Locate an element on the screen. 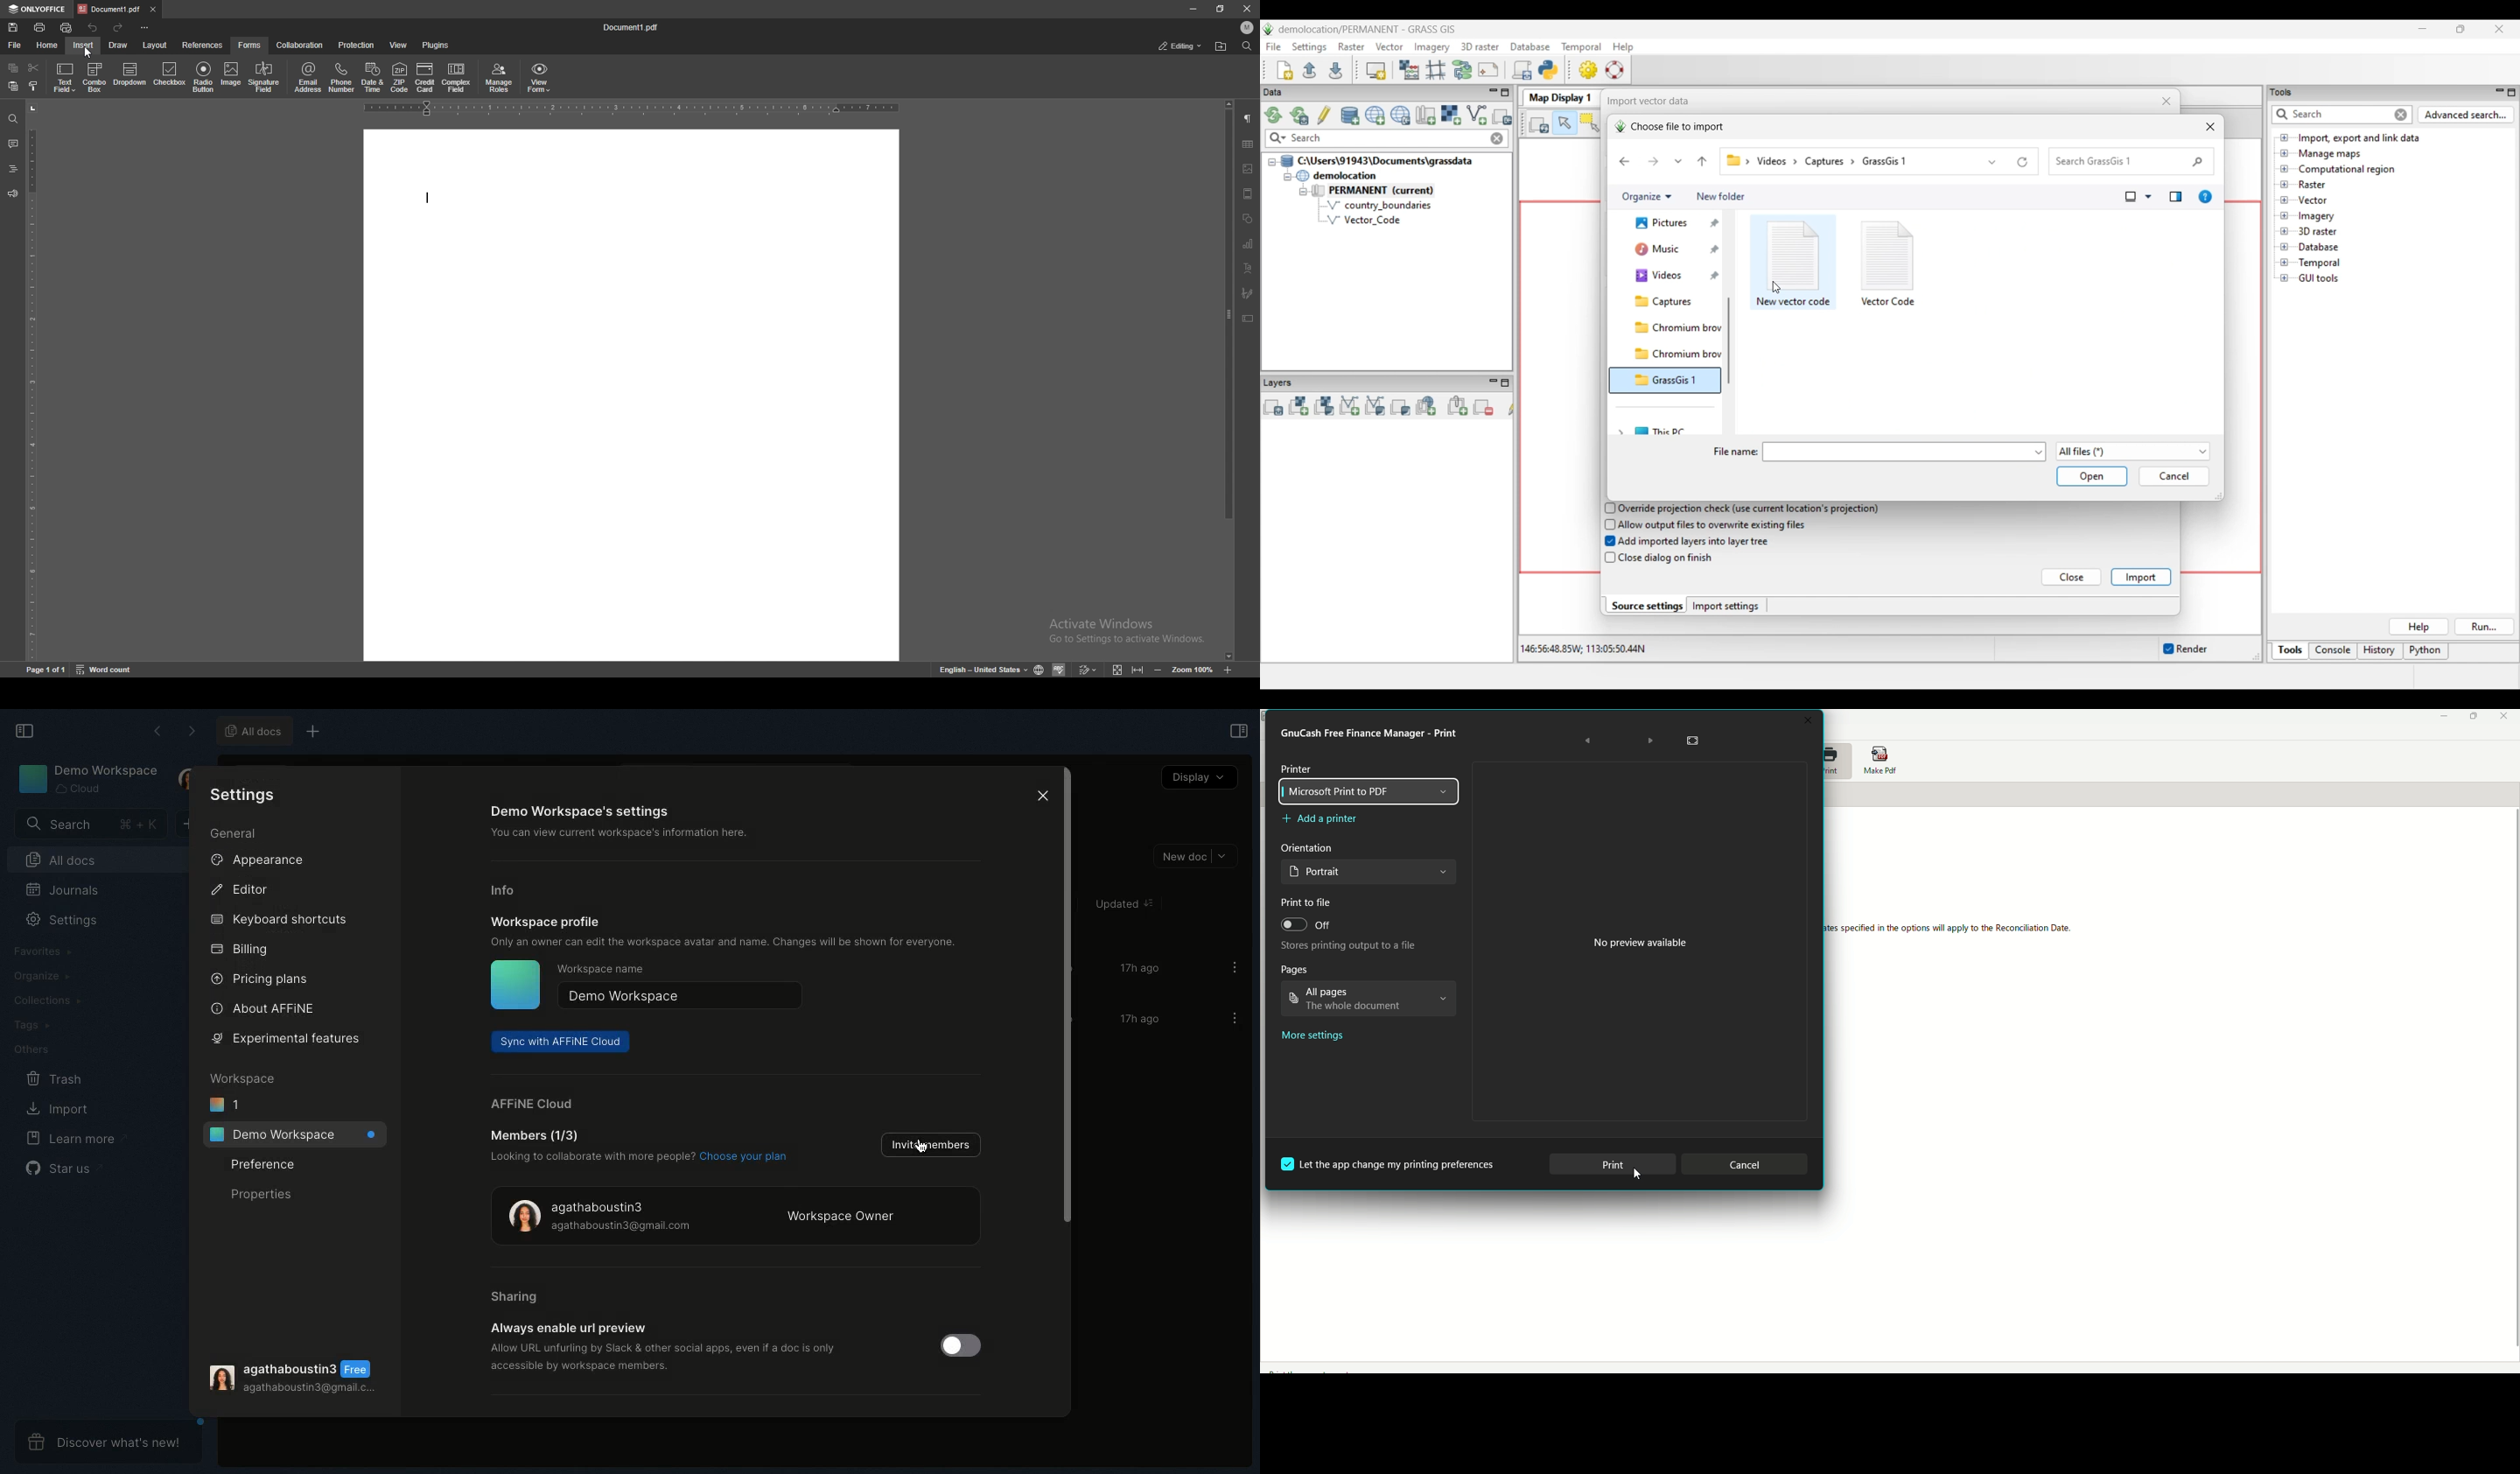 The image size is (2520, 1484). About AFFINE is located at coordinates (266, 1008).